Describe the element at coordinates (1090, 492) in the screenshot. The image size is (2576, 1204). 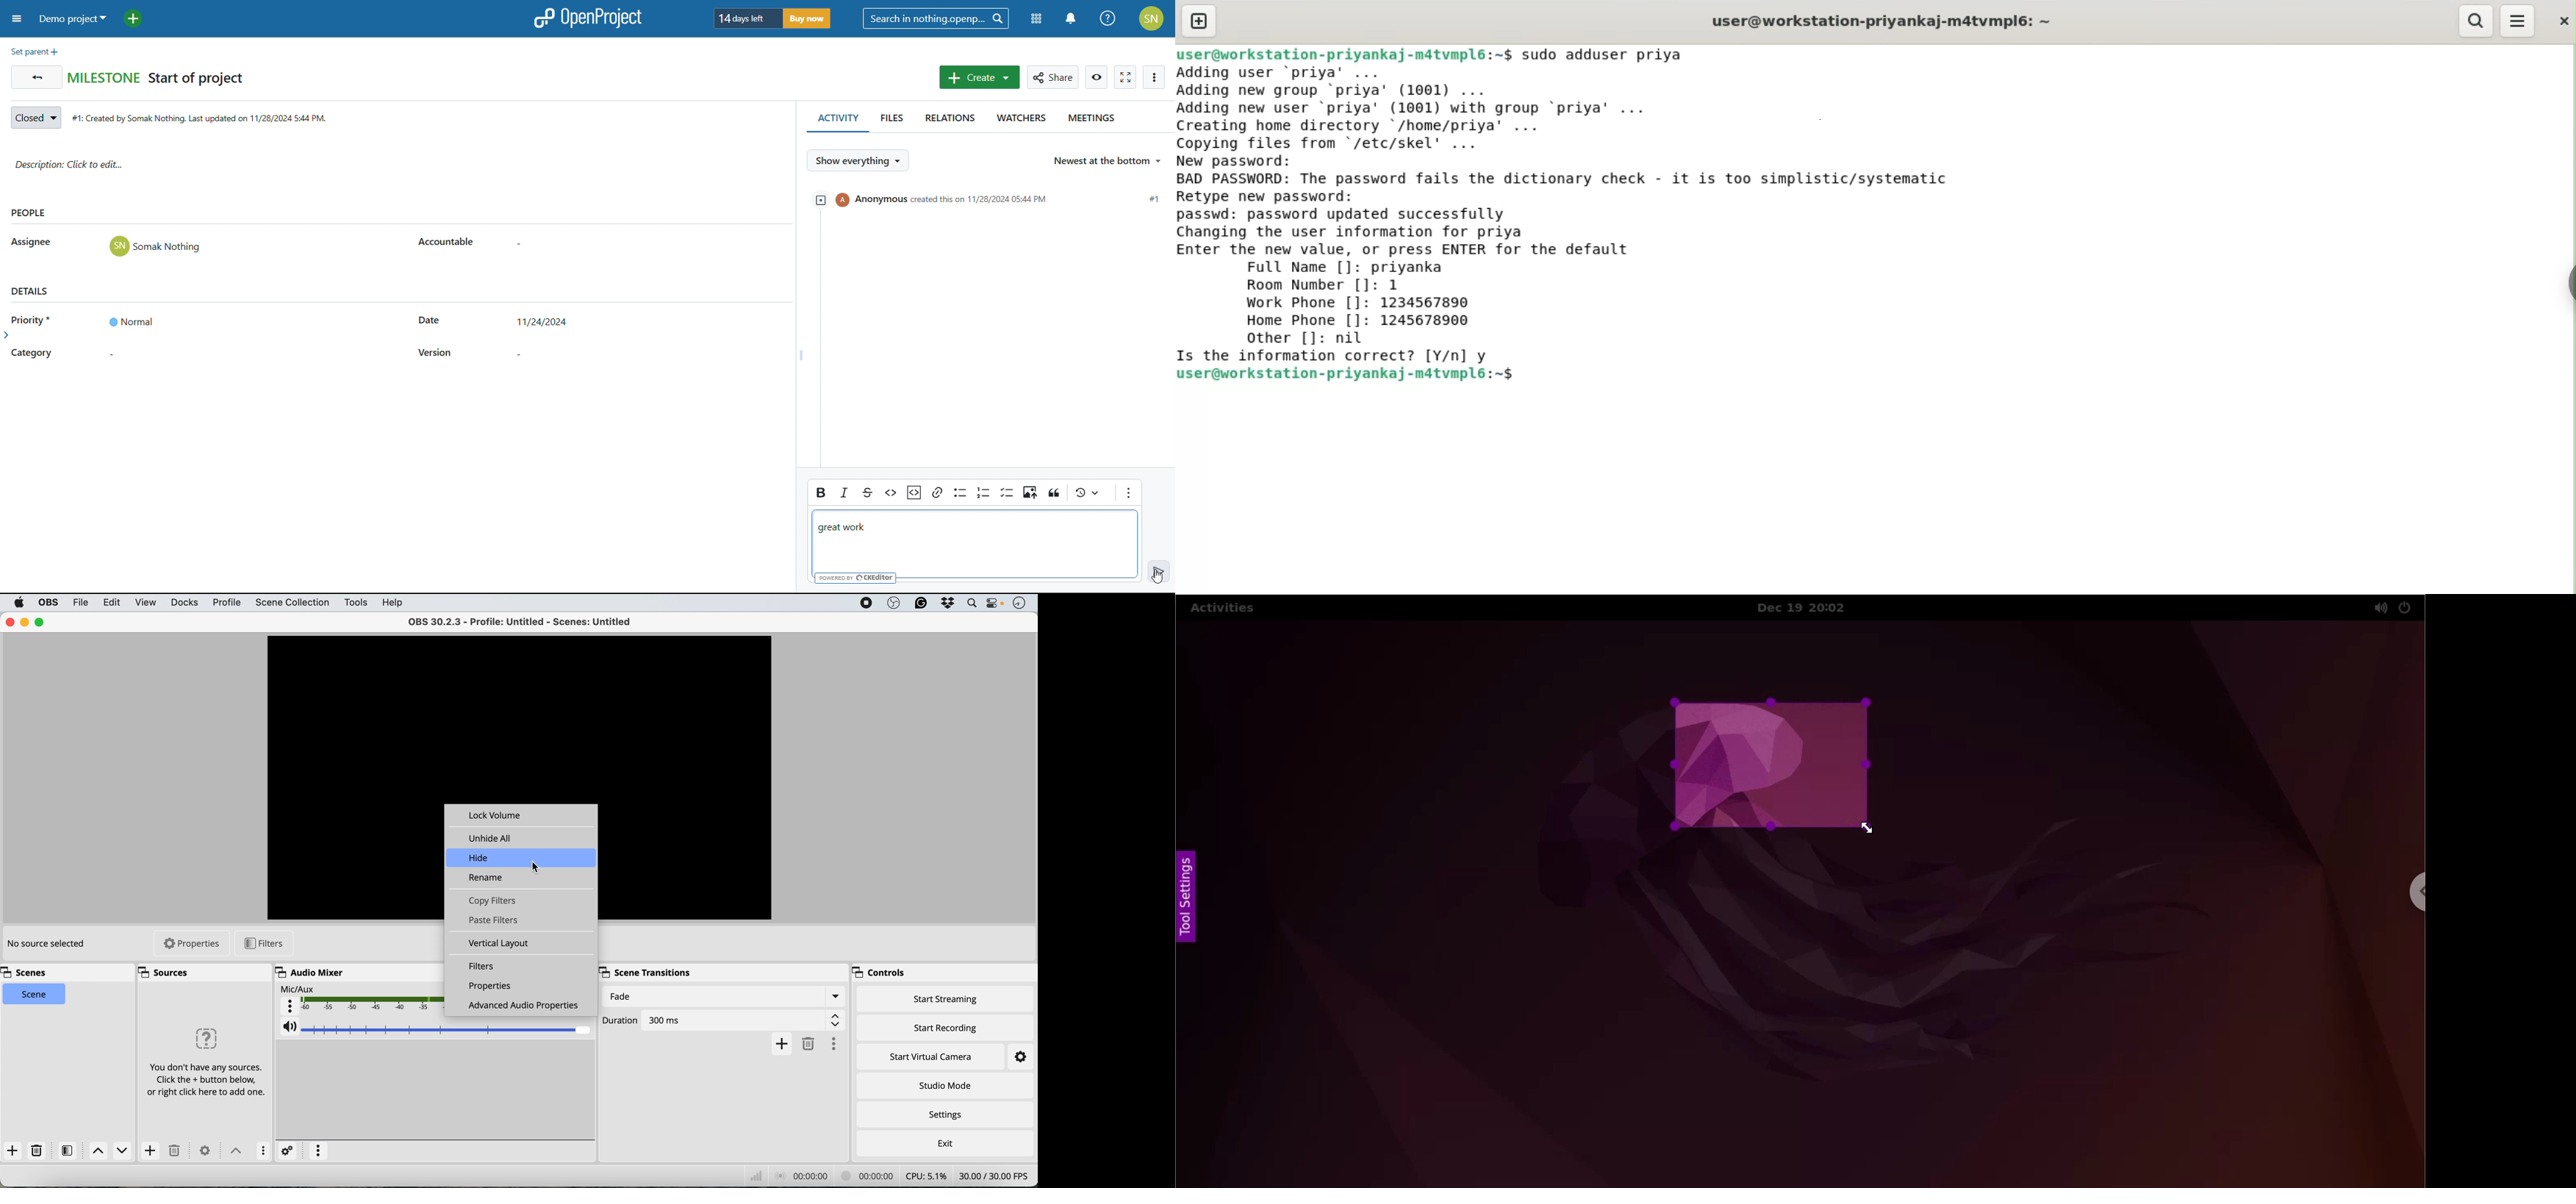
I see `block quote` at that location.